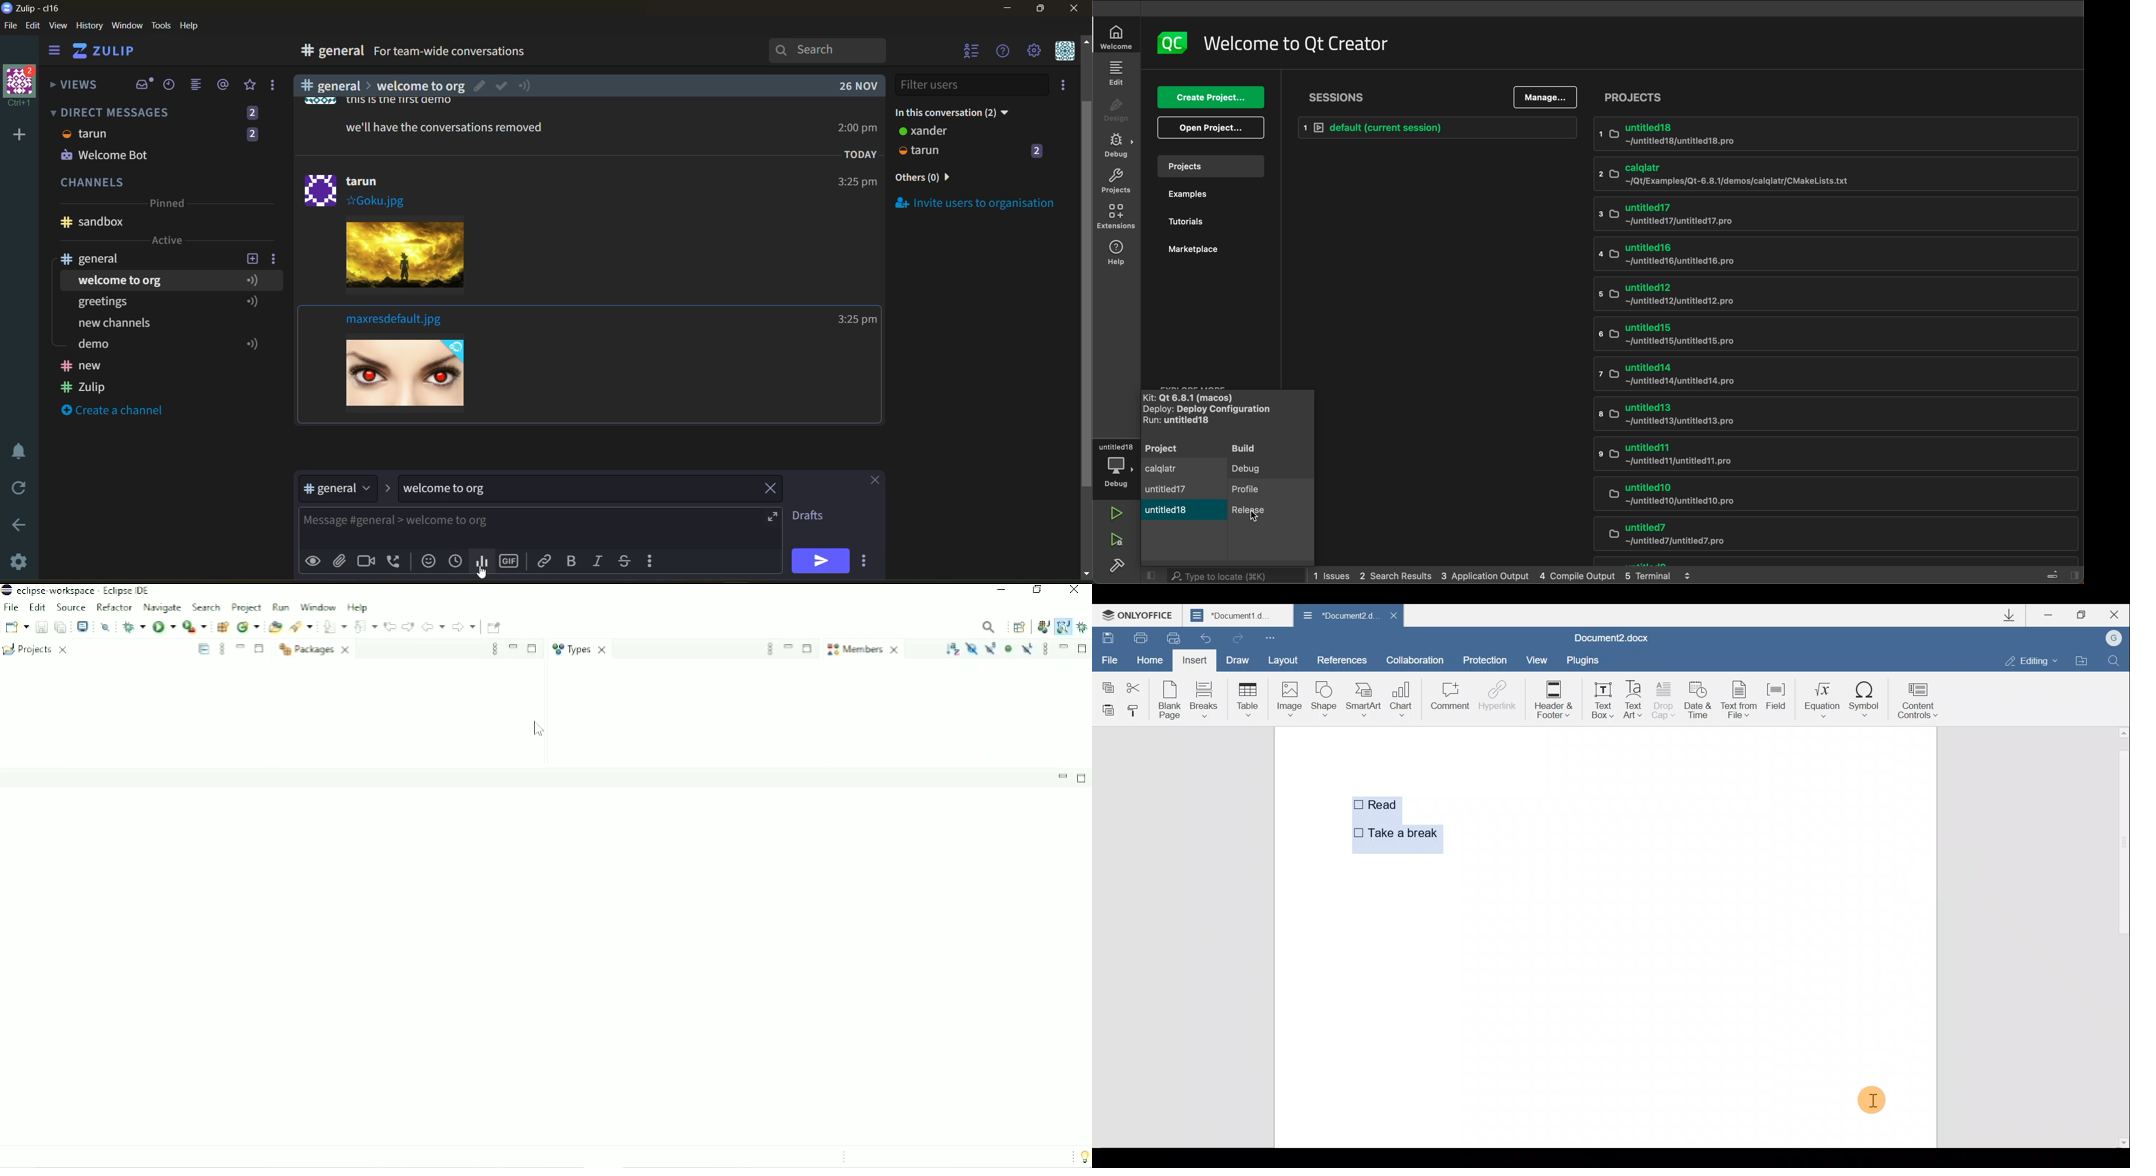 The height and width of the screenshot is (1176, 2156). What do you see at coordinates (581, 649) in the screenshot?
I see `Types` at bounding box center [581, 649].